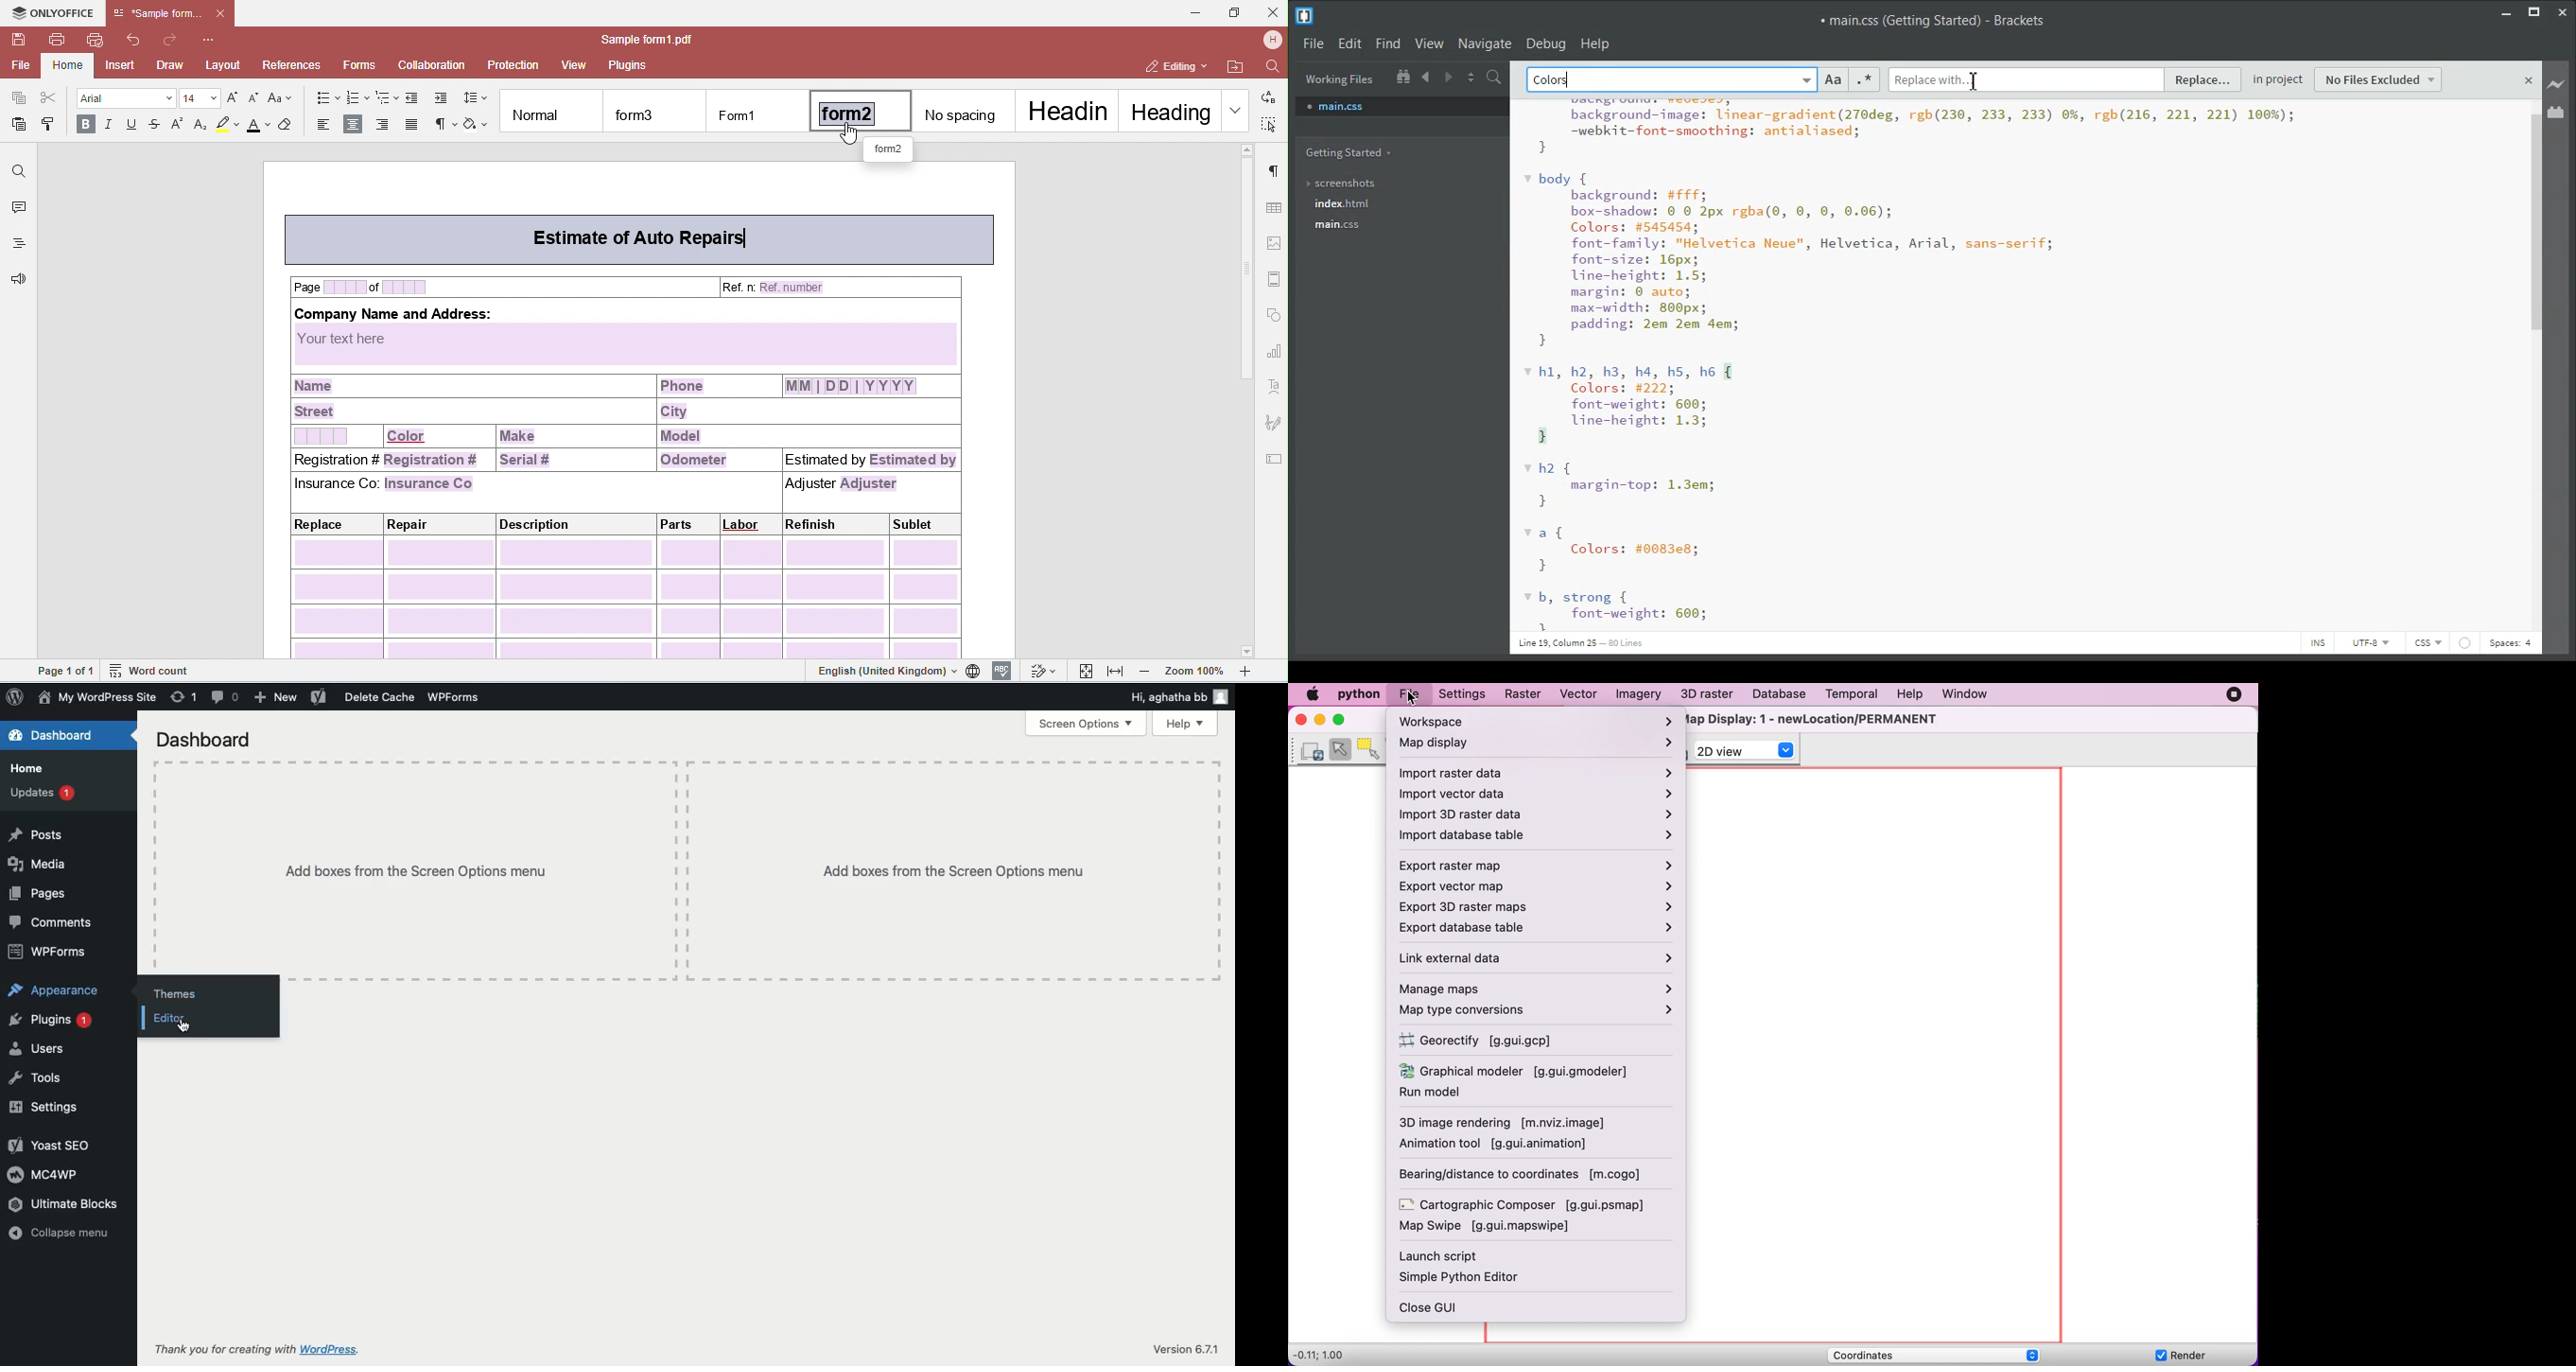 This screenshot has height=1372, width=2576. What do you see at coordinates (1496, 77) in the screenshot?
I see `Find in files` at bounding box center [1496, 77].